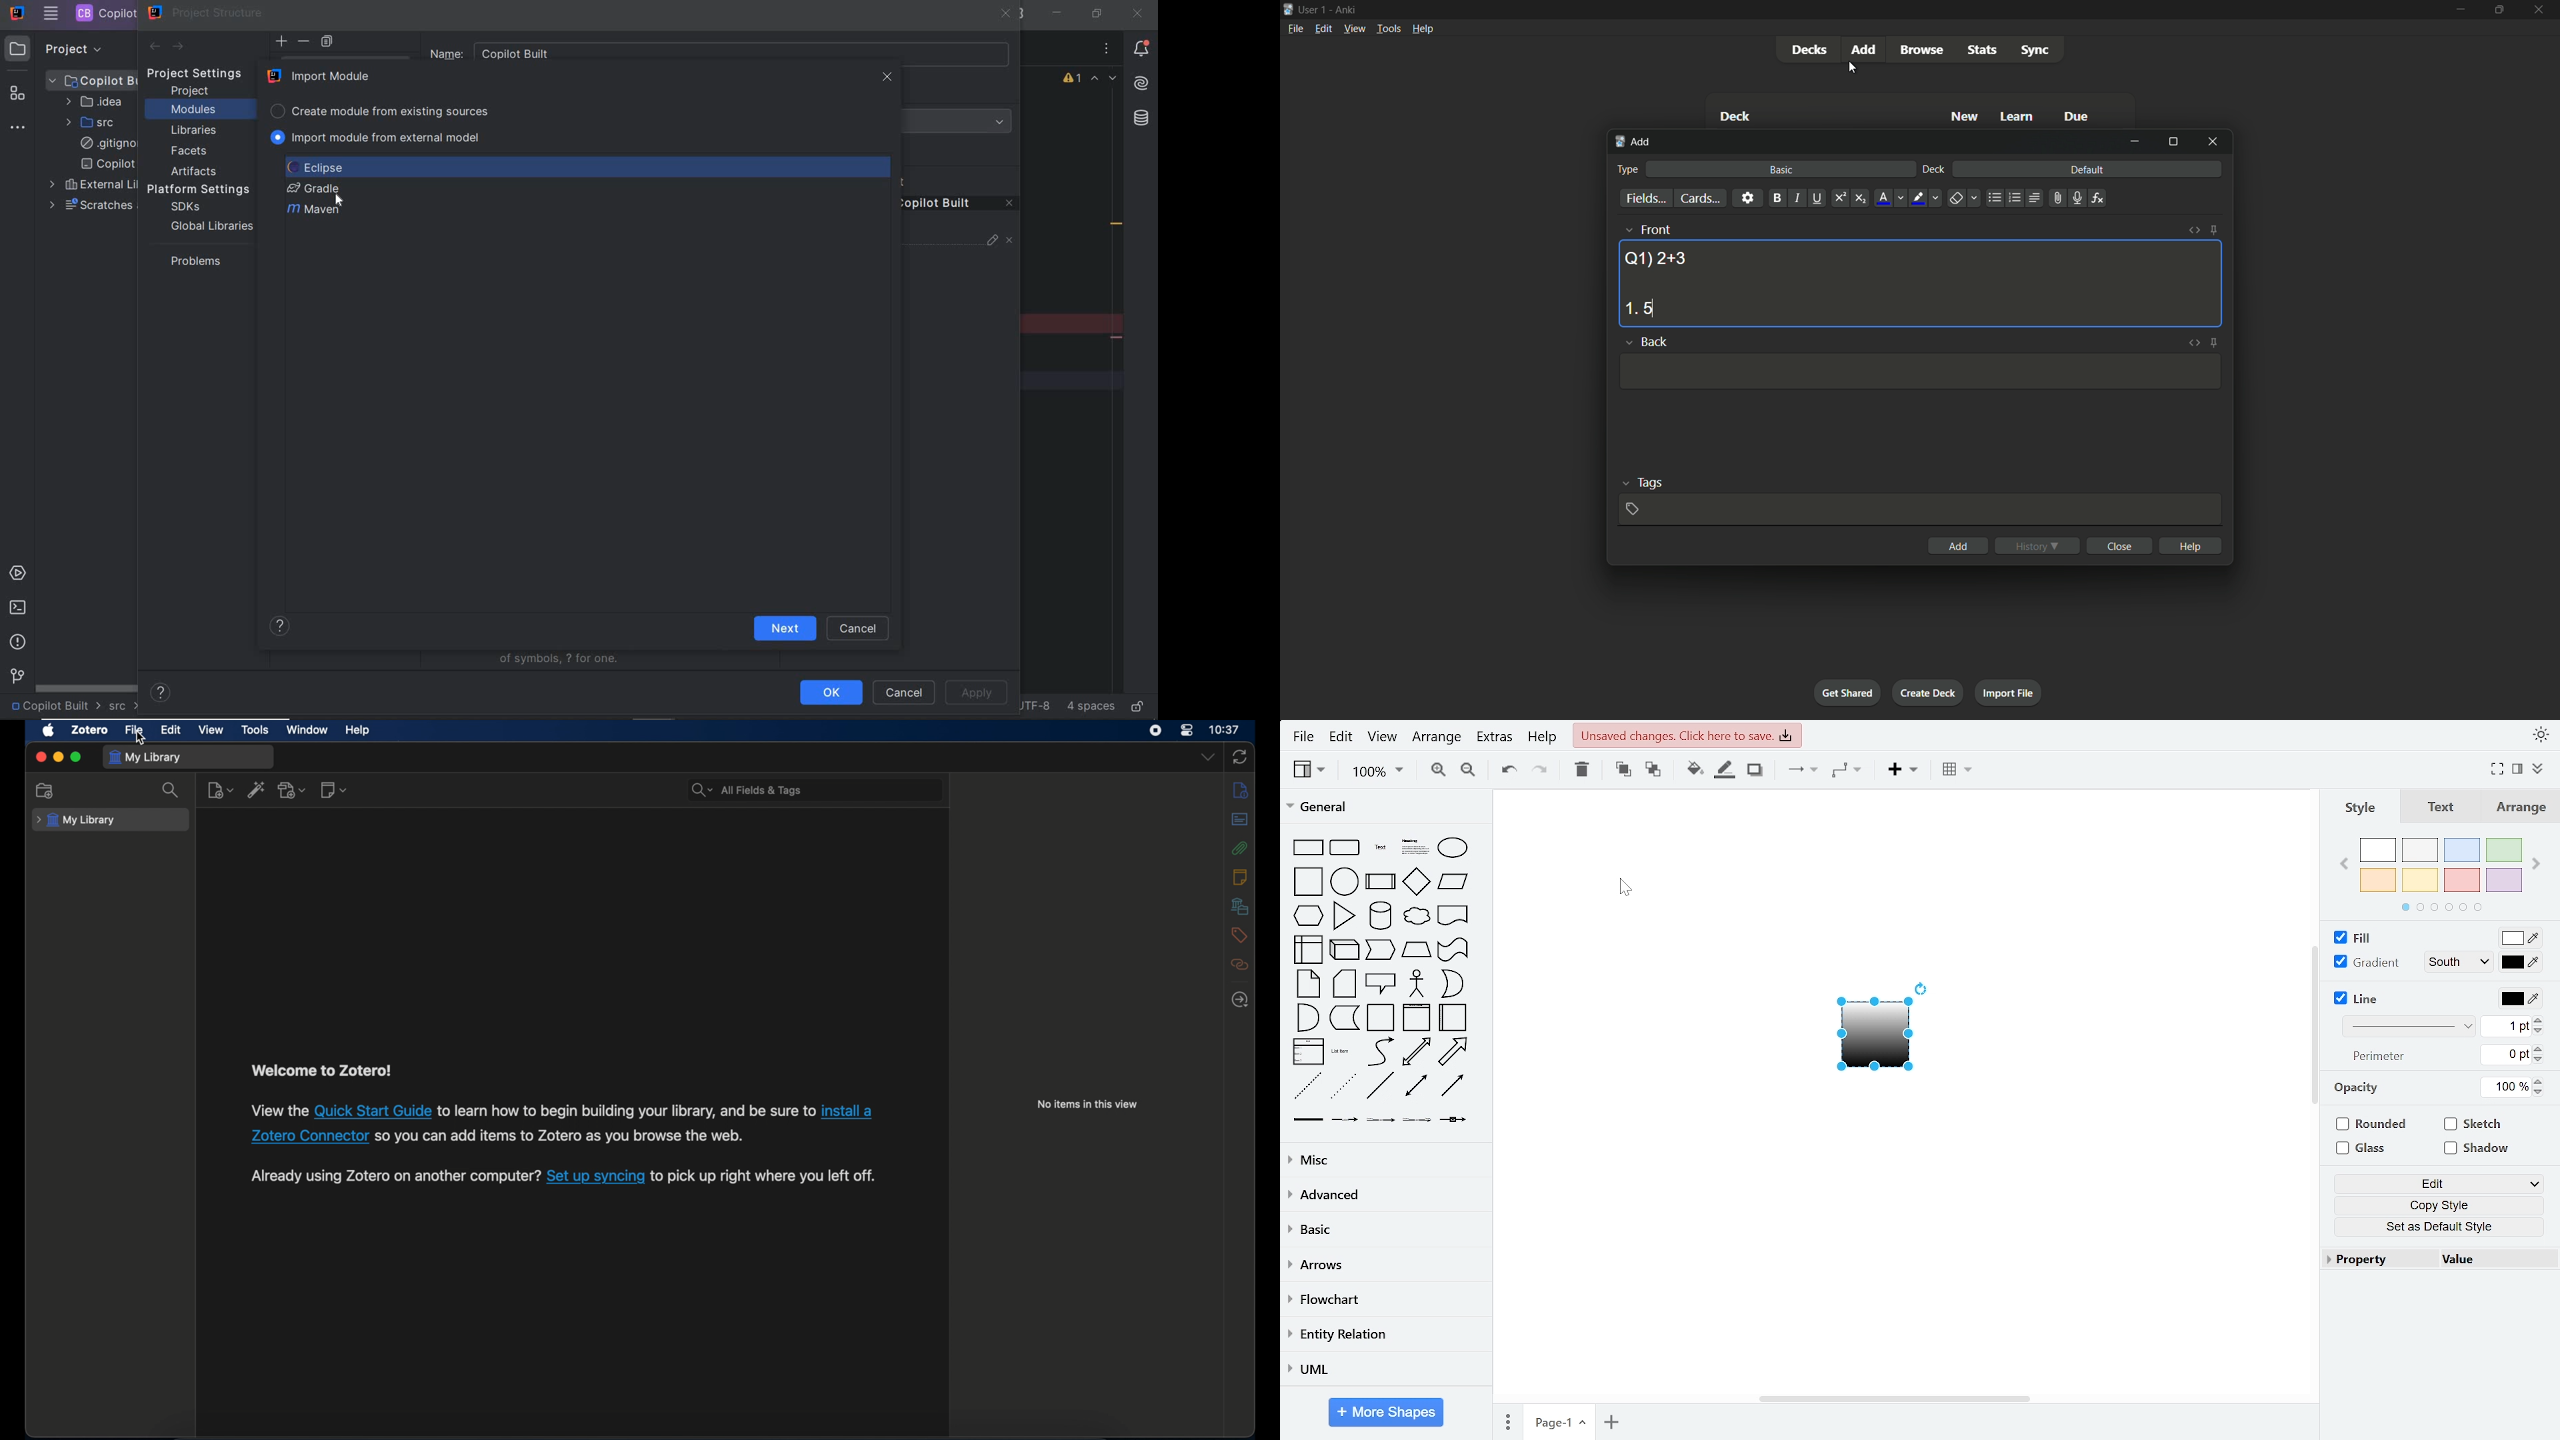  What do you see at coordinates (2438, 871) in the screenshot?
I see `colors` at bounding box center [2438, 871].